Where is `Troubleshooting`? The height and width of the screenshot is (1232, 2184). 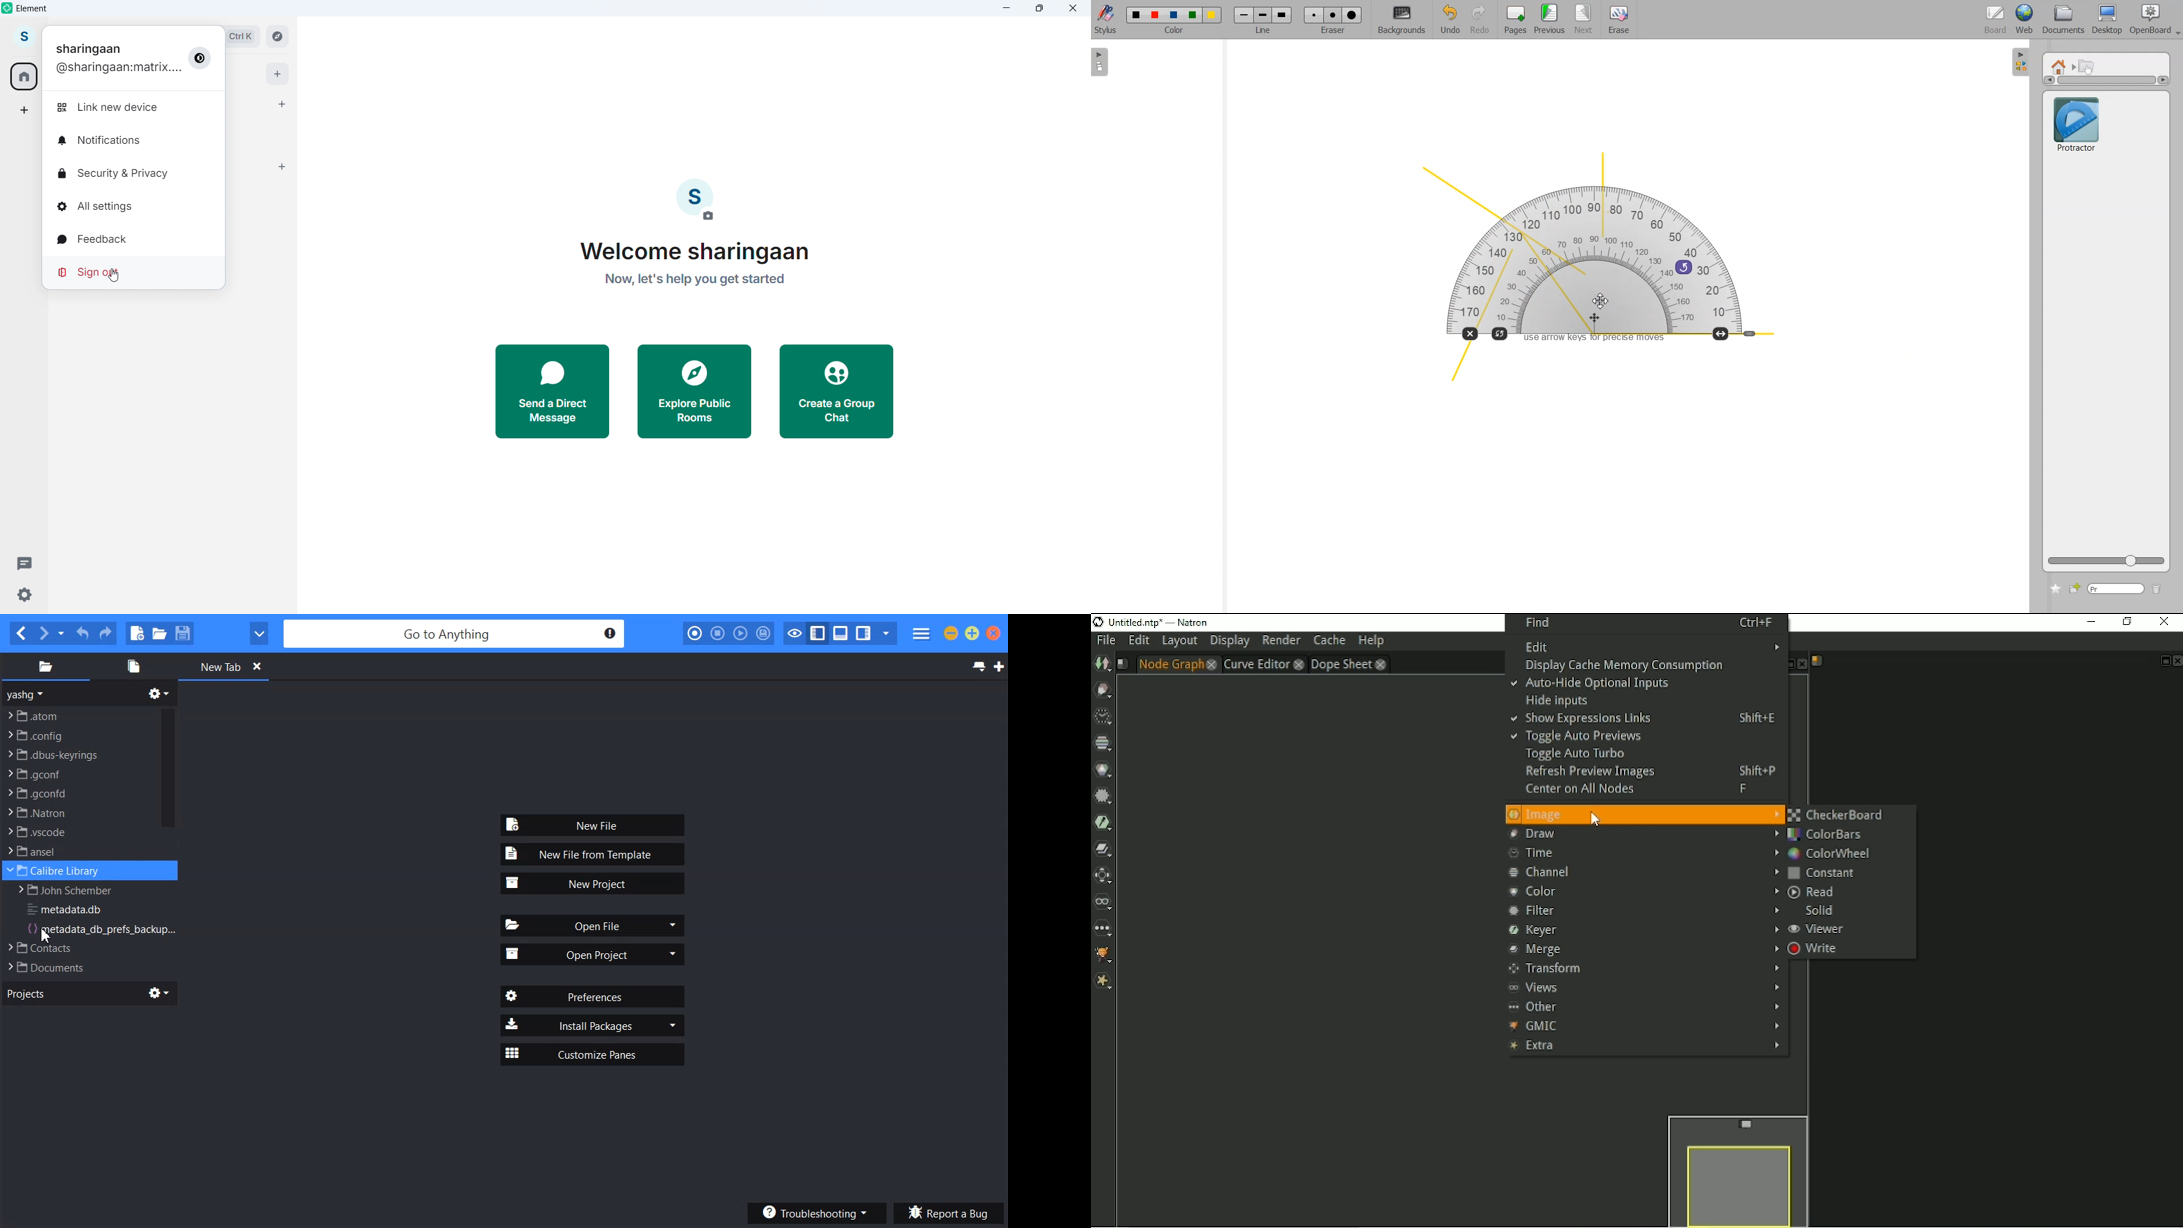
Troubleshooting is located at coordinates (816, 1211).